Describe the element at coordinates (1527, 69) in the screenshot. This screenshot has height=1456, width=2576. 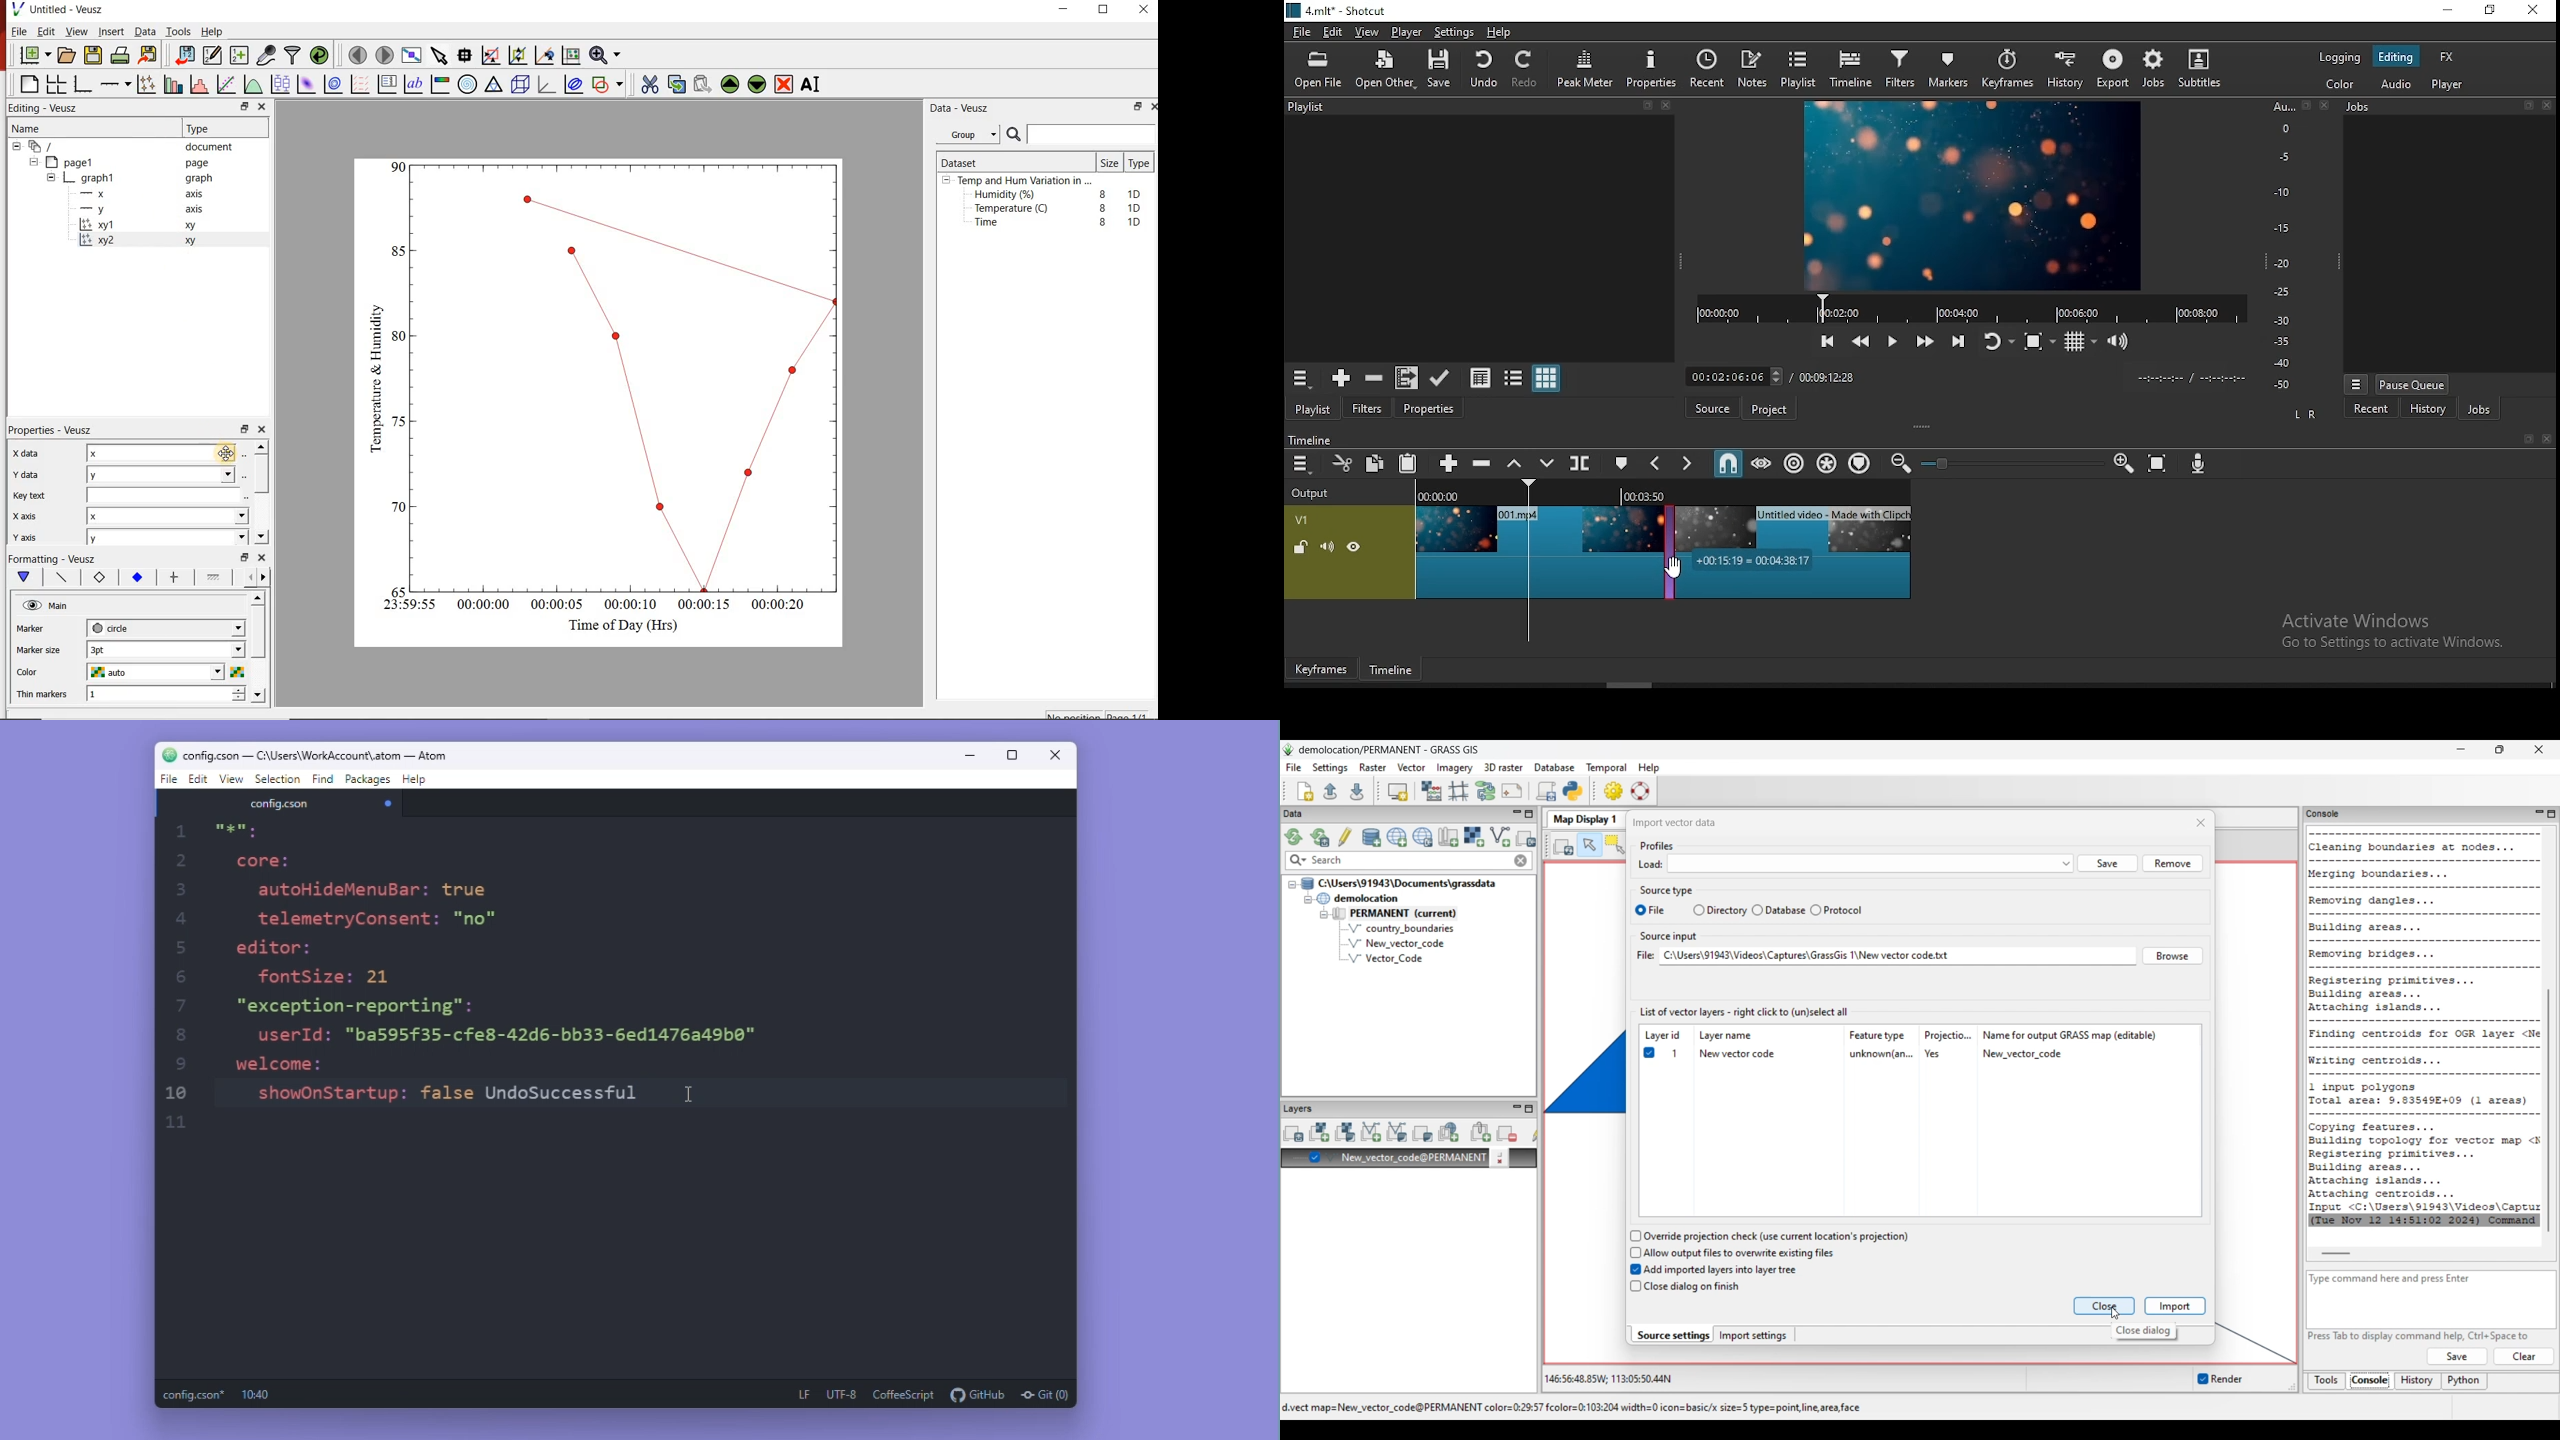
I see `redo` at that location.